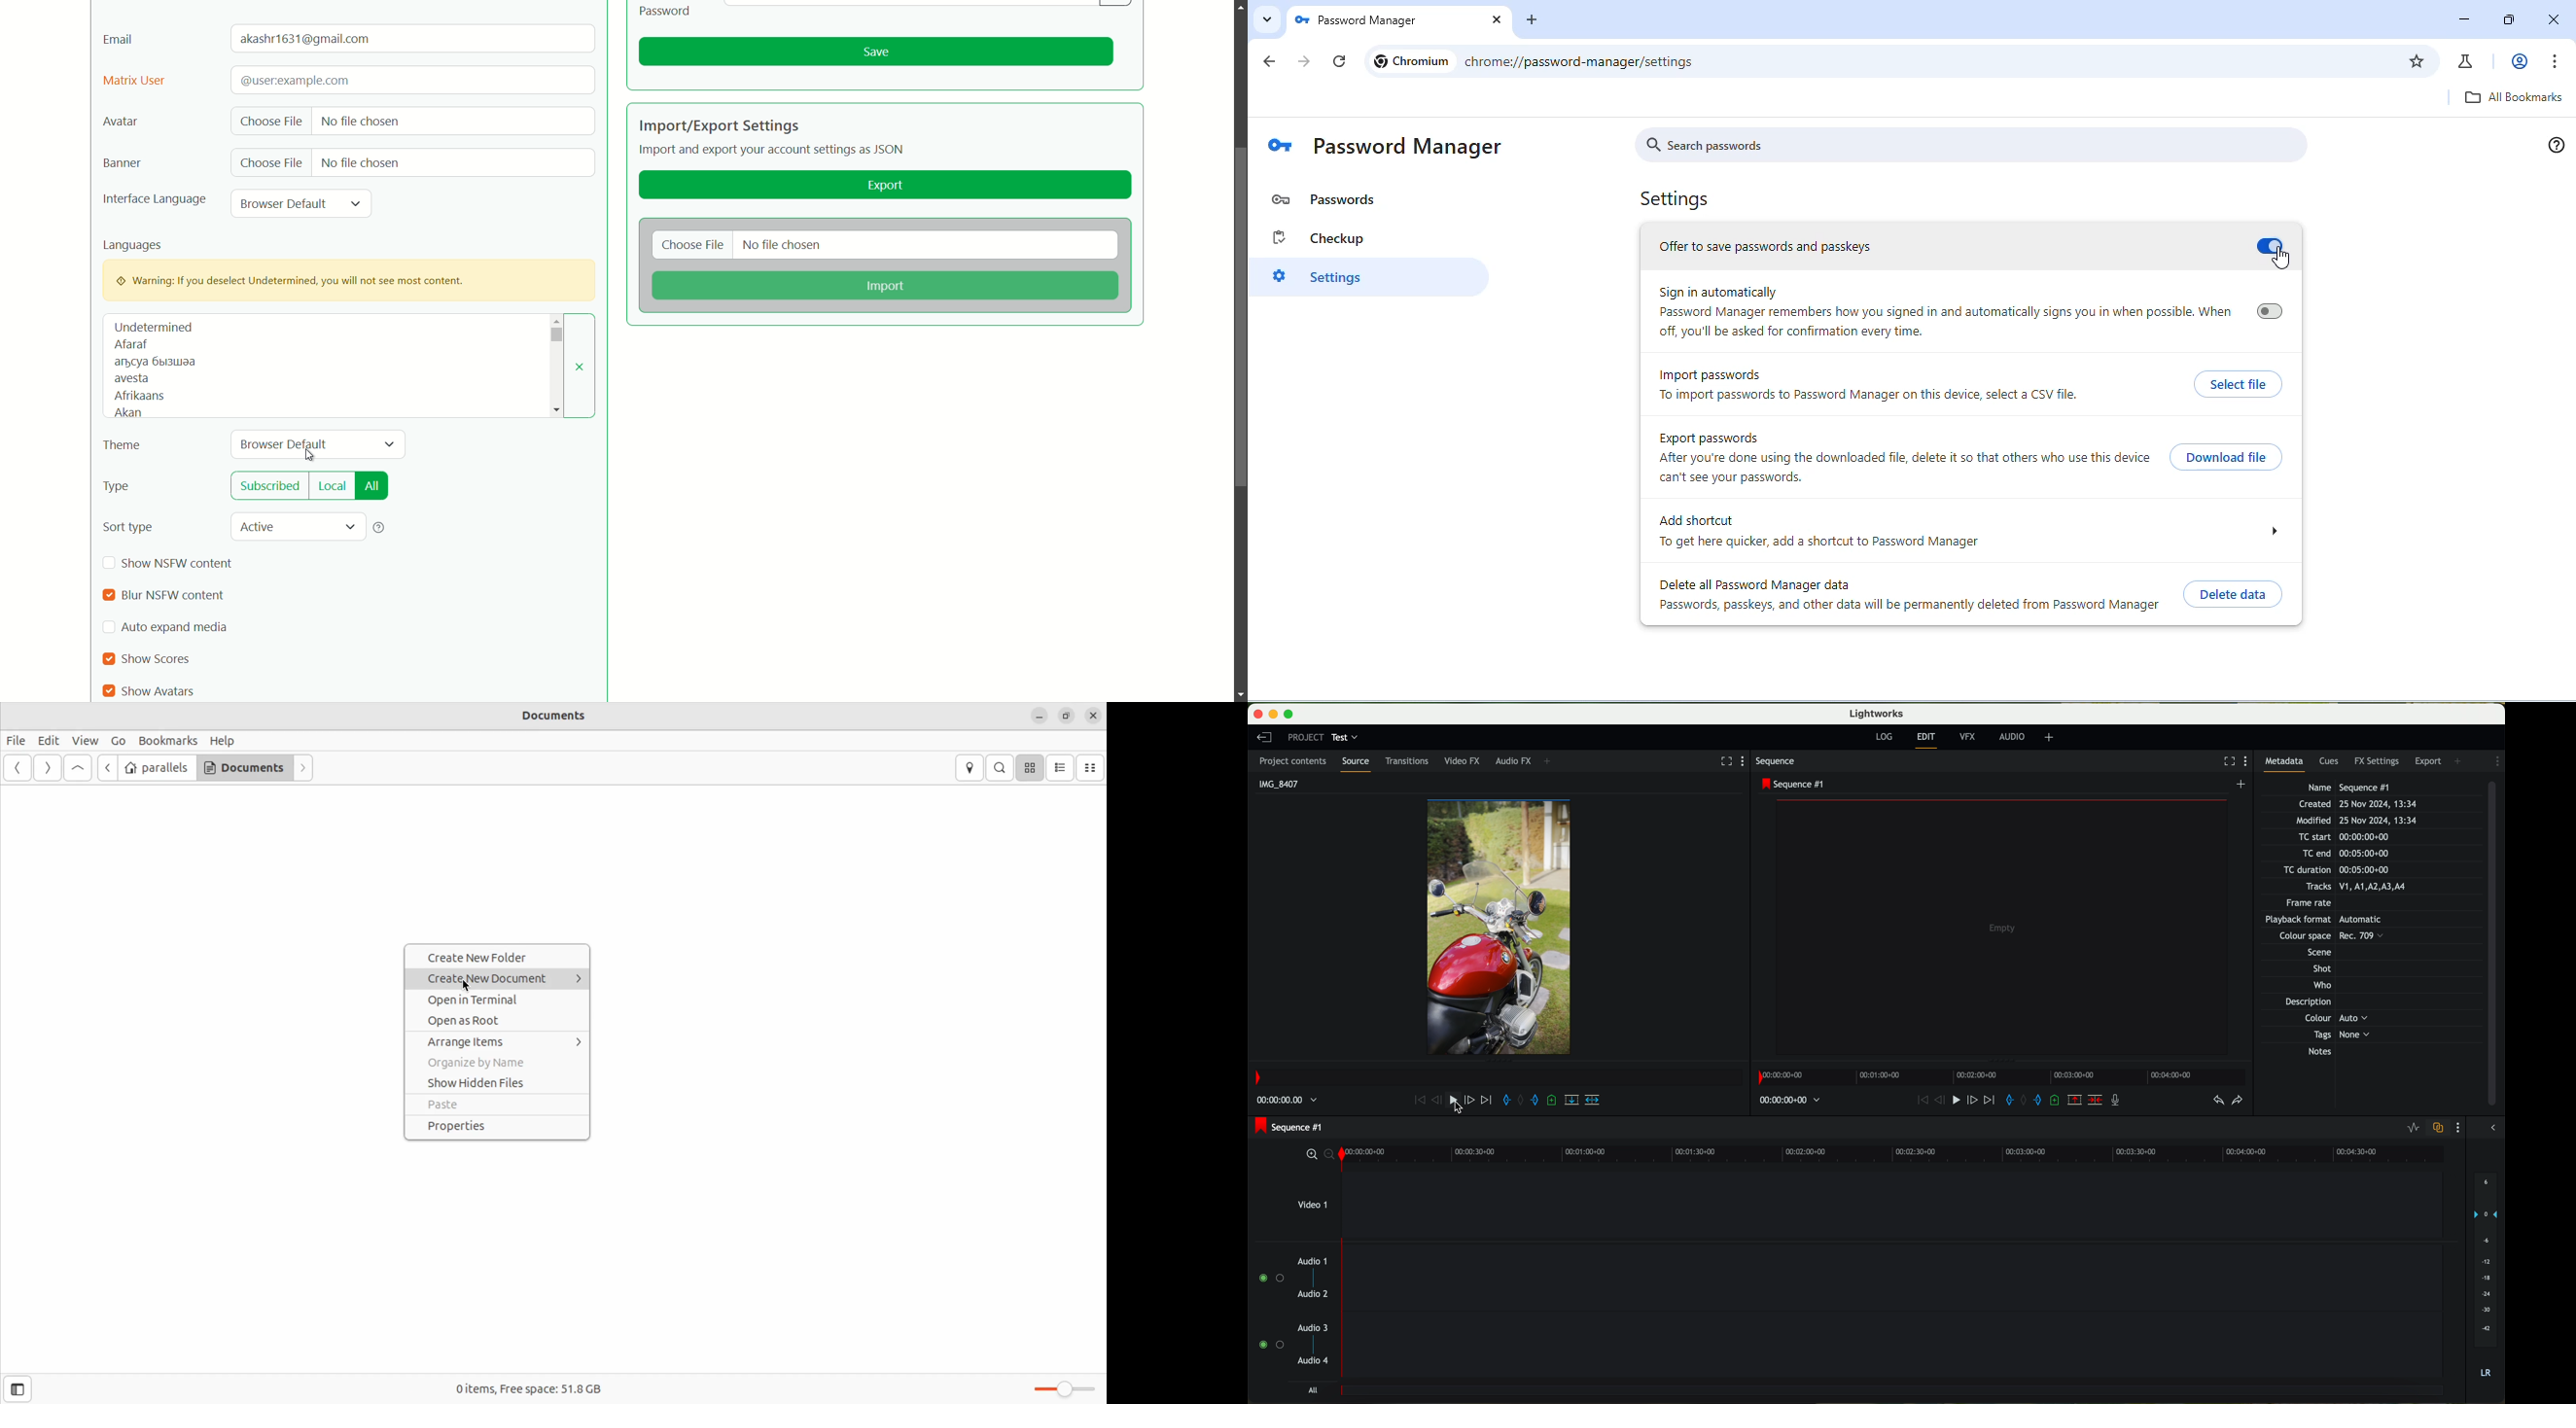 This screenshot has width=2576, height=1428. What do you see at coordinates (2288, 764) in the screenshot?
I see `metadata` at bounding box center [2288, 764].